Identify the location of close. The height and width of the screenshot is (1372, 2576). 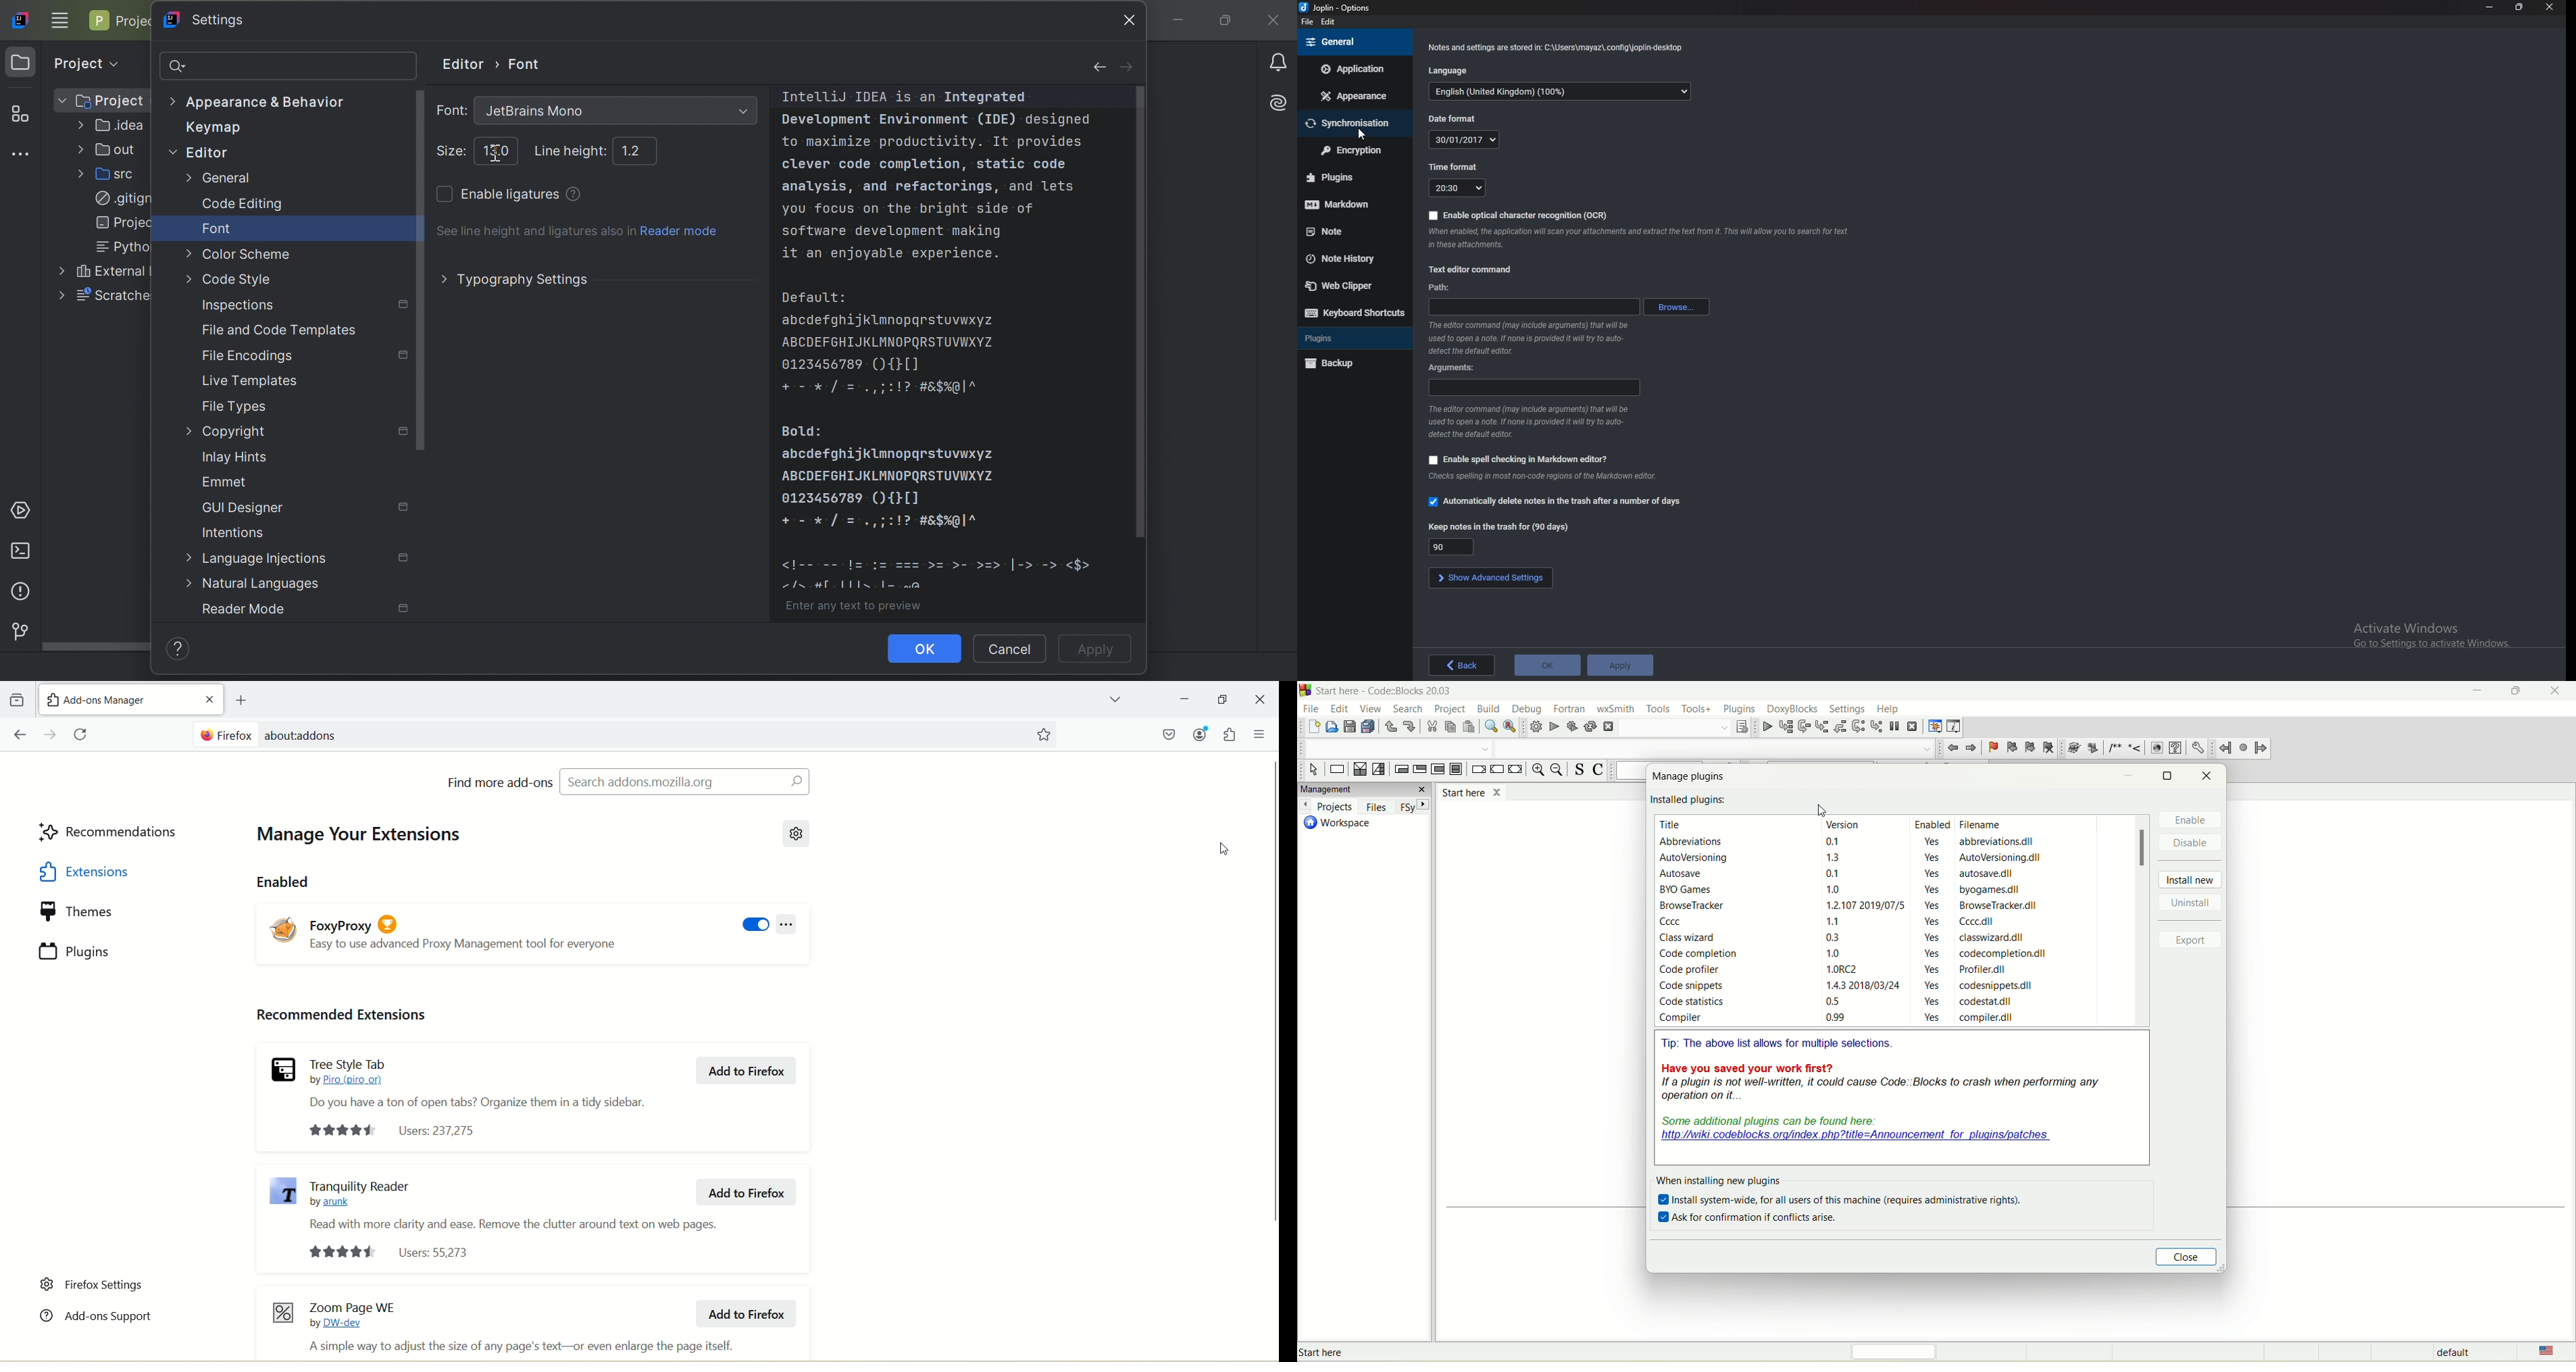
(2549, 7).